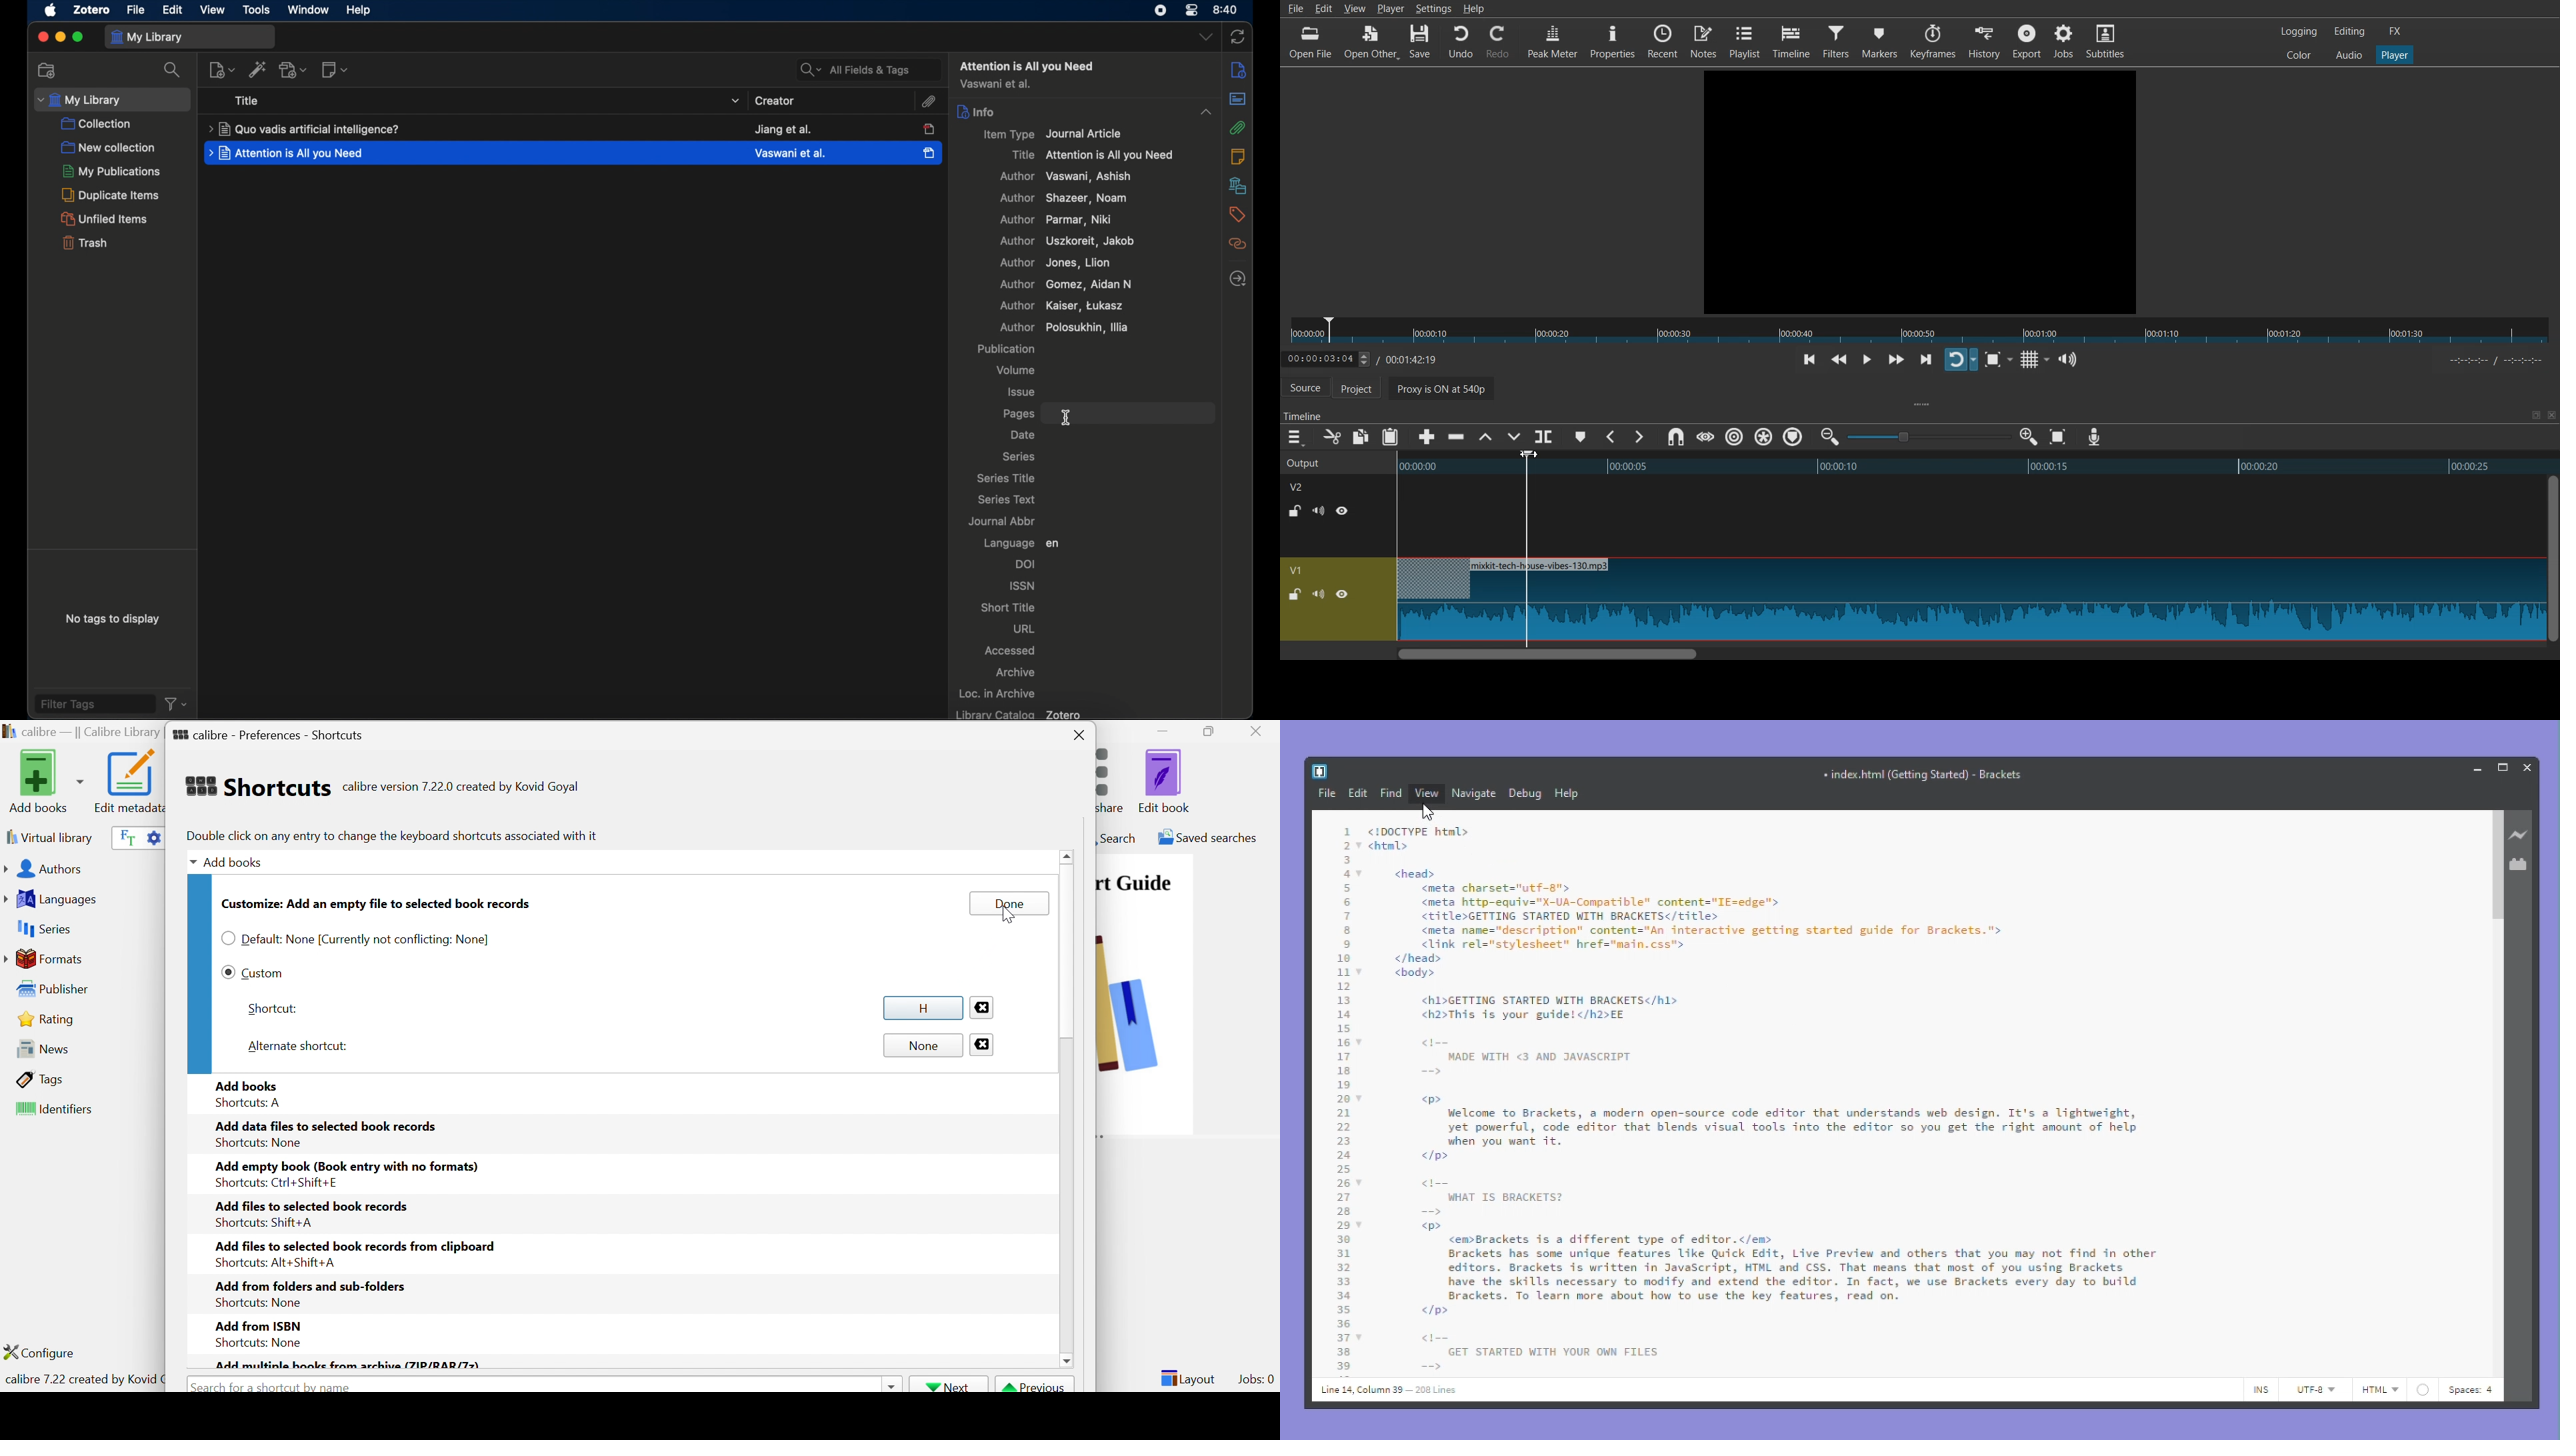 The width and height of the screenshot is (2576, 1456). Describe the element at coordinates (1296, 511) in the screenshot. I see `Lock / UnLock` at that location.